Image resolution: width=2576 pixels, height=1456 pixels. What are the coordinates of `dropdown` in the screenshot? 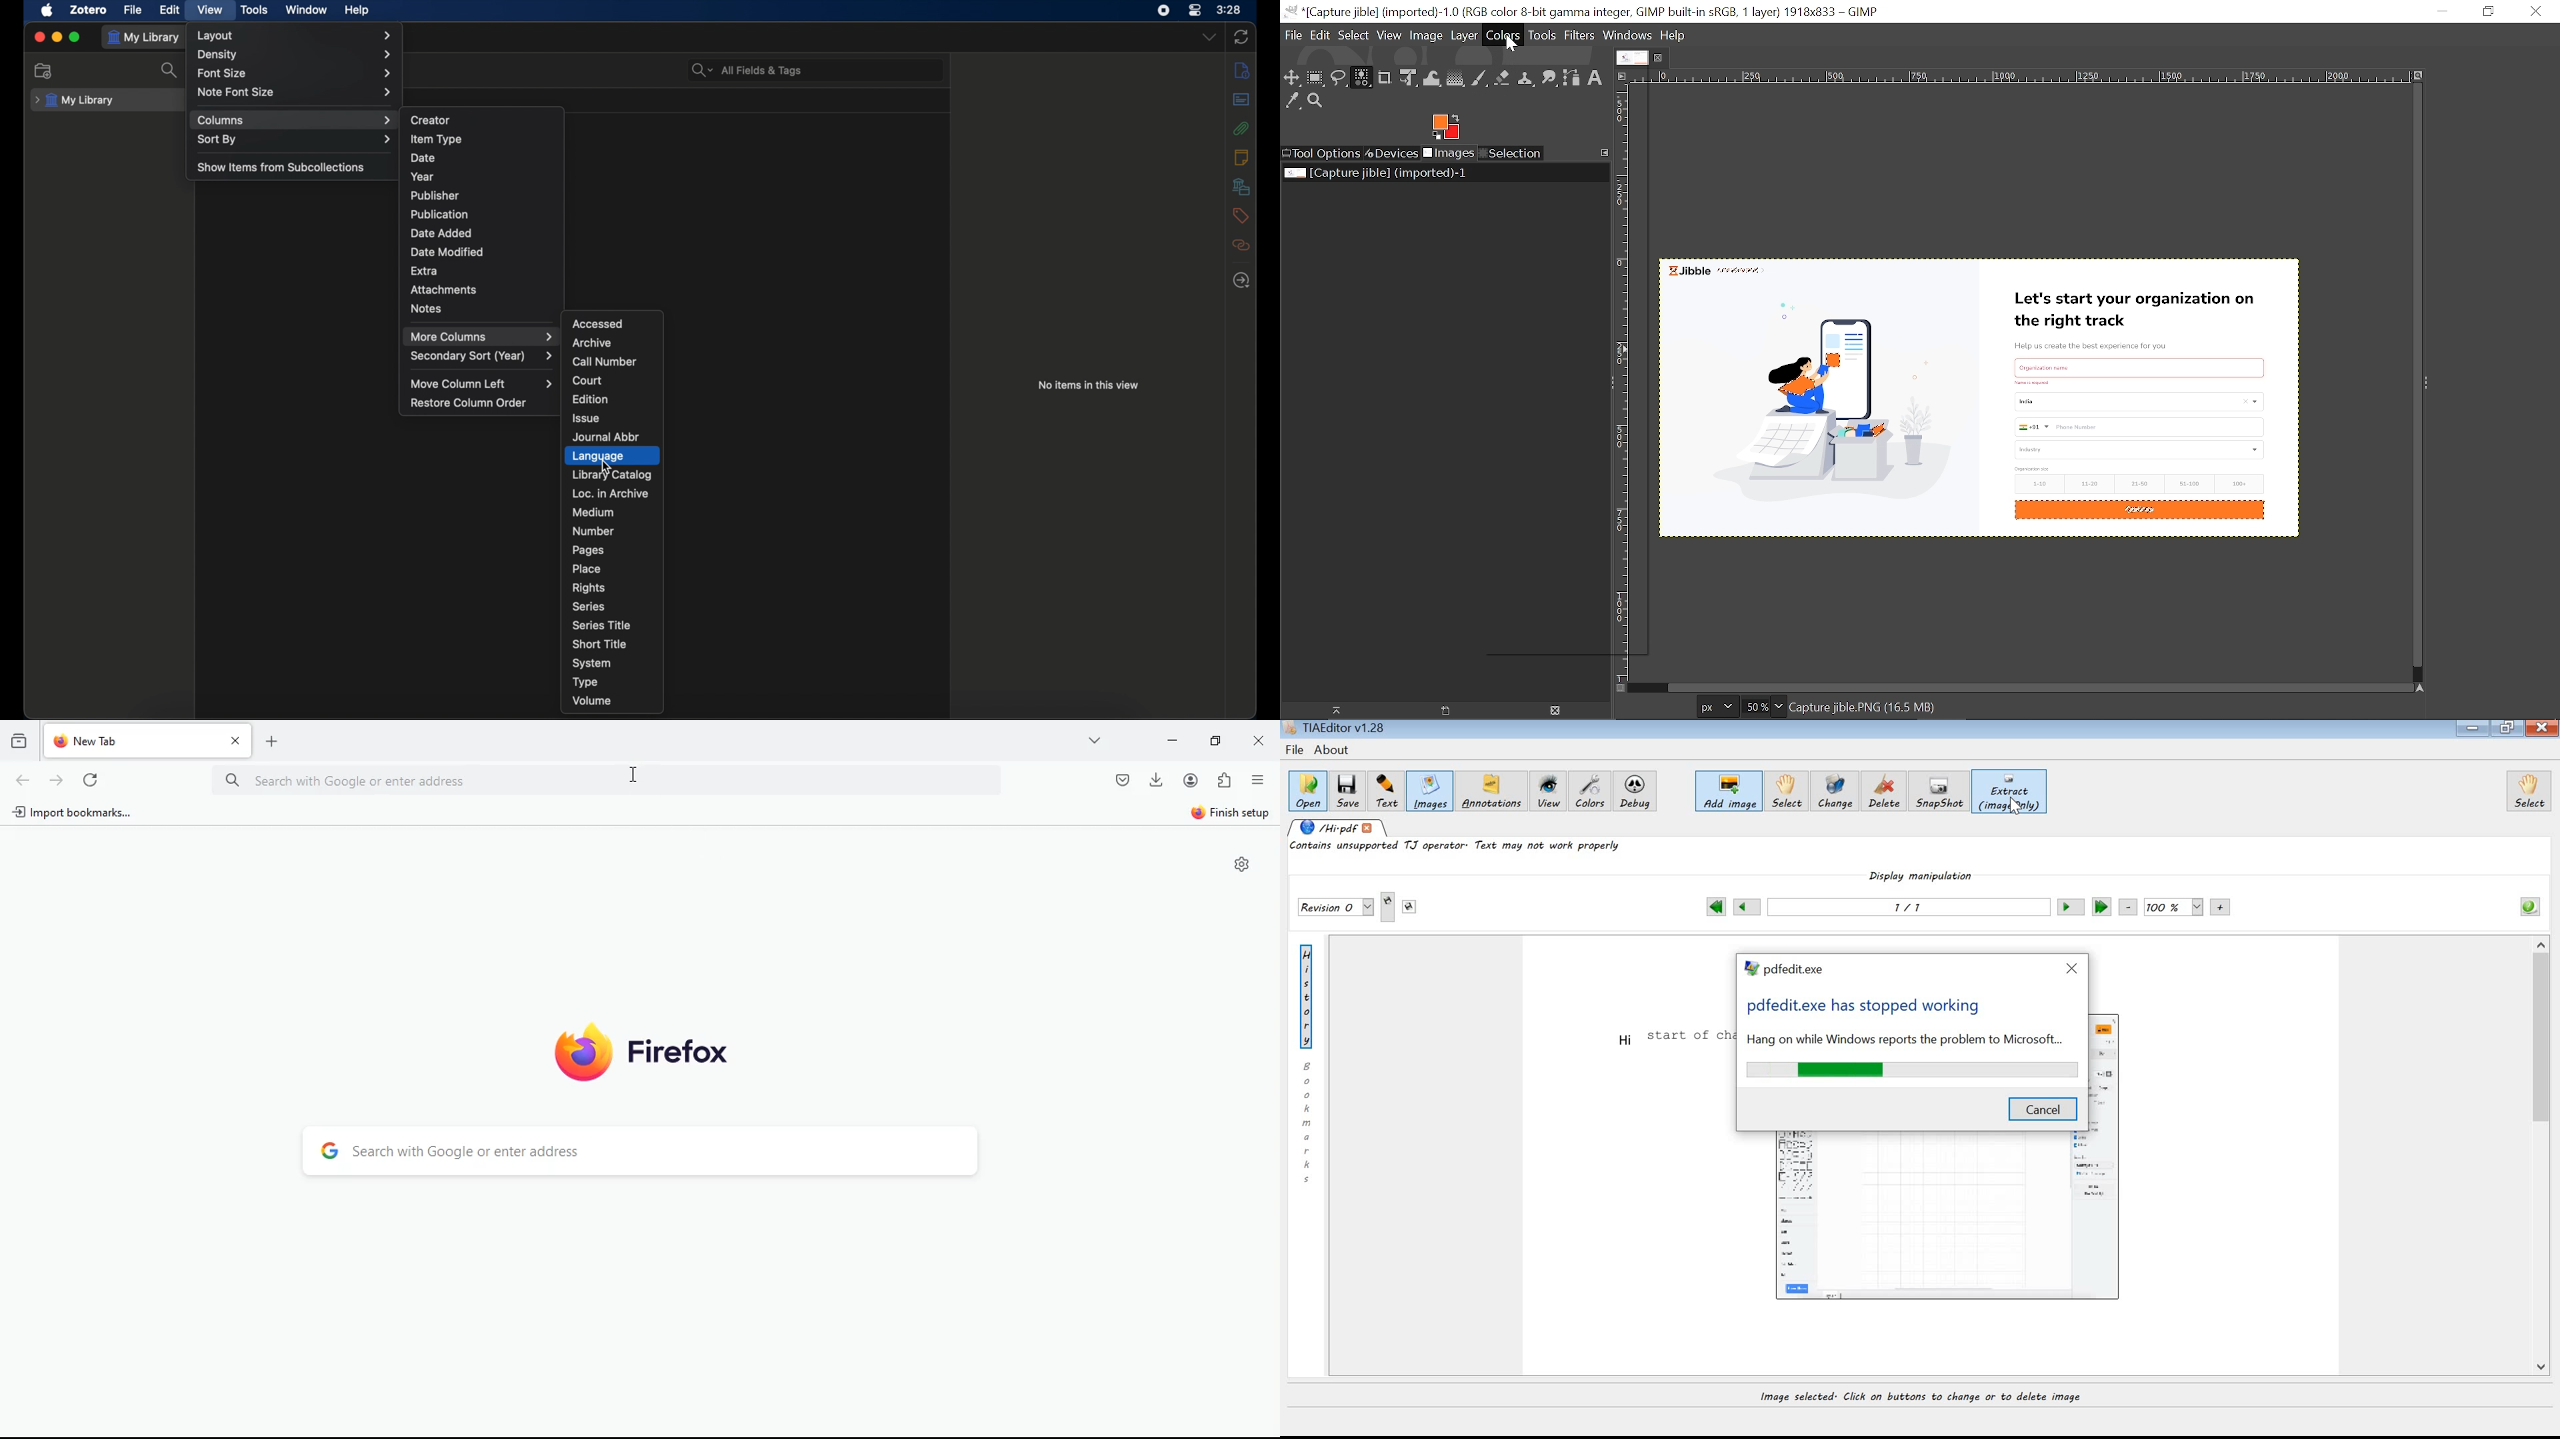 It's located at (1209, 37).